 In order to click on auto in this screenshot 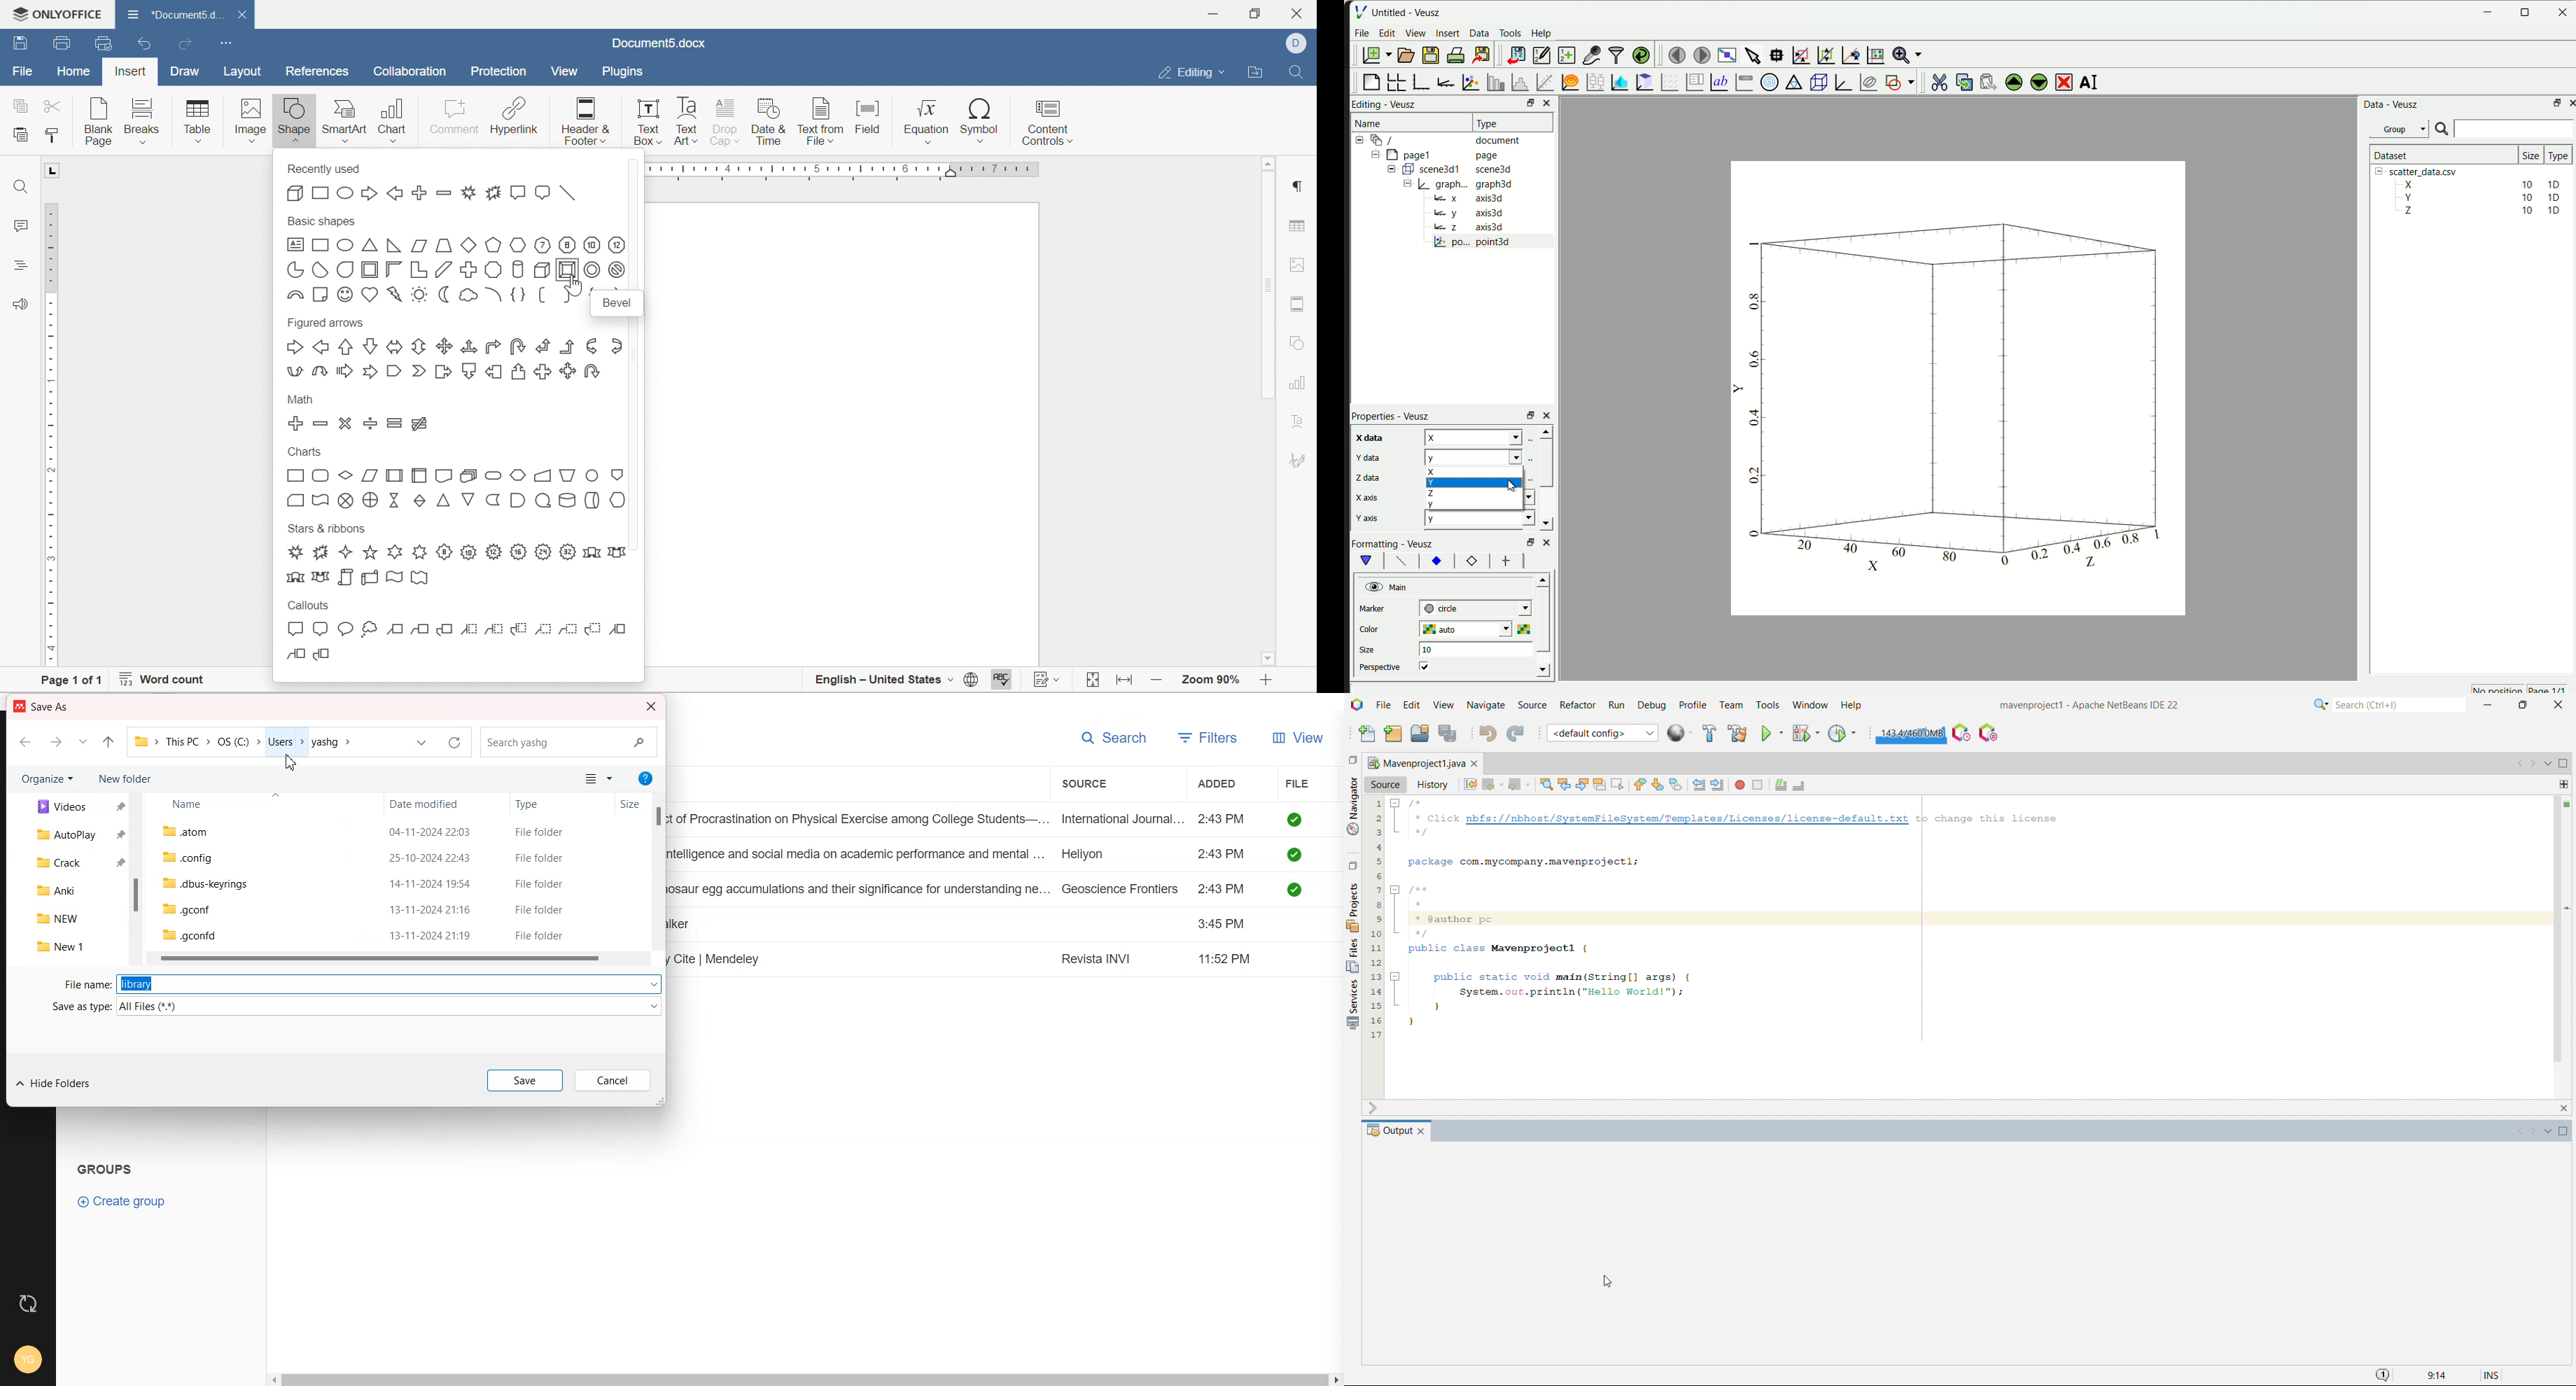, I will do `click(1474, 630)`.